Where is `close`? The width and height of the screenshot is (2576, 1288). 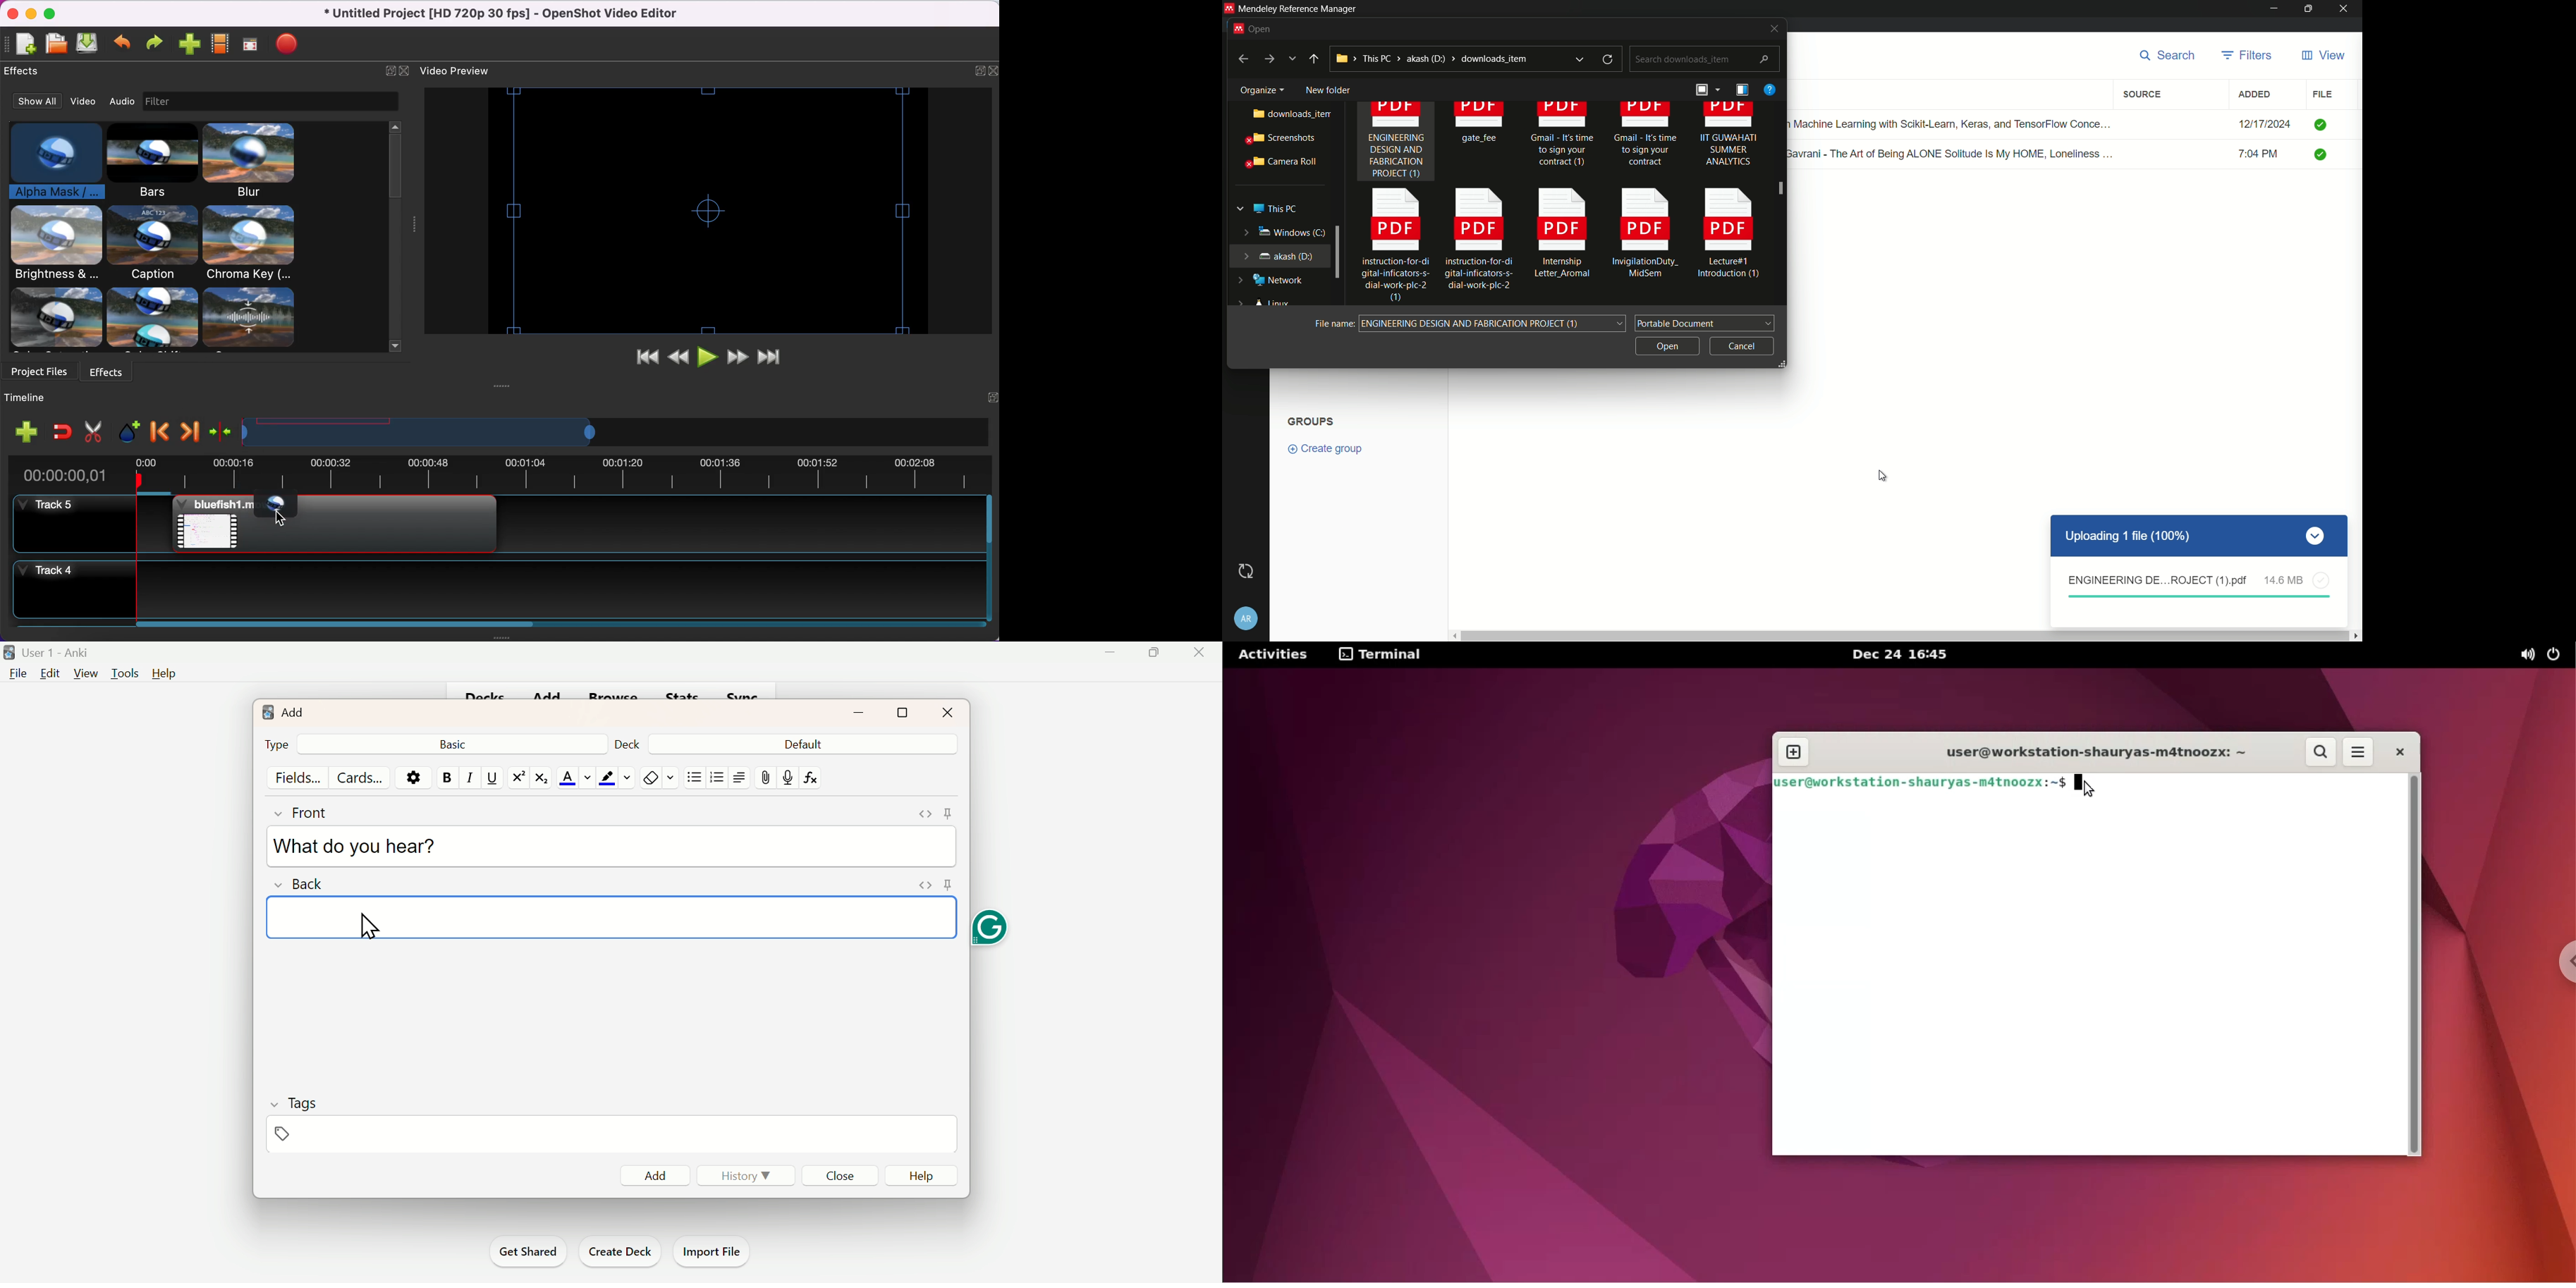 close is located at coordinates (10, 14).